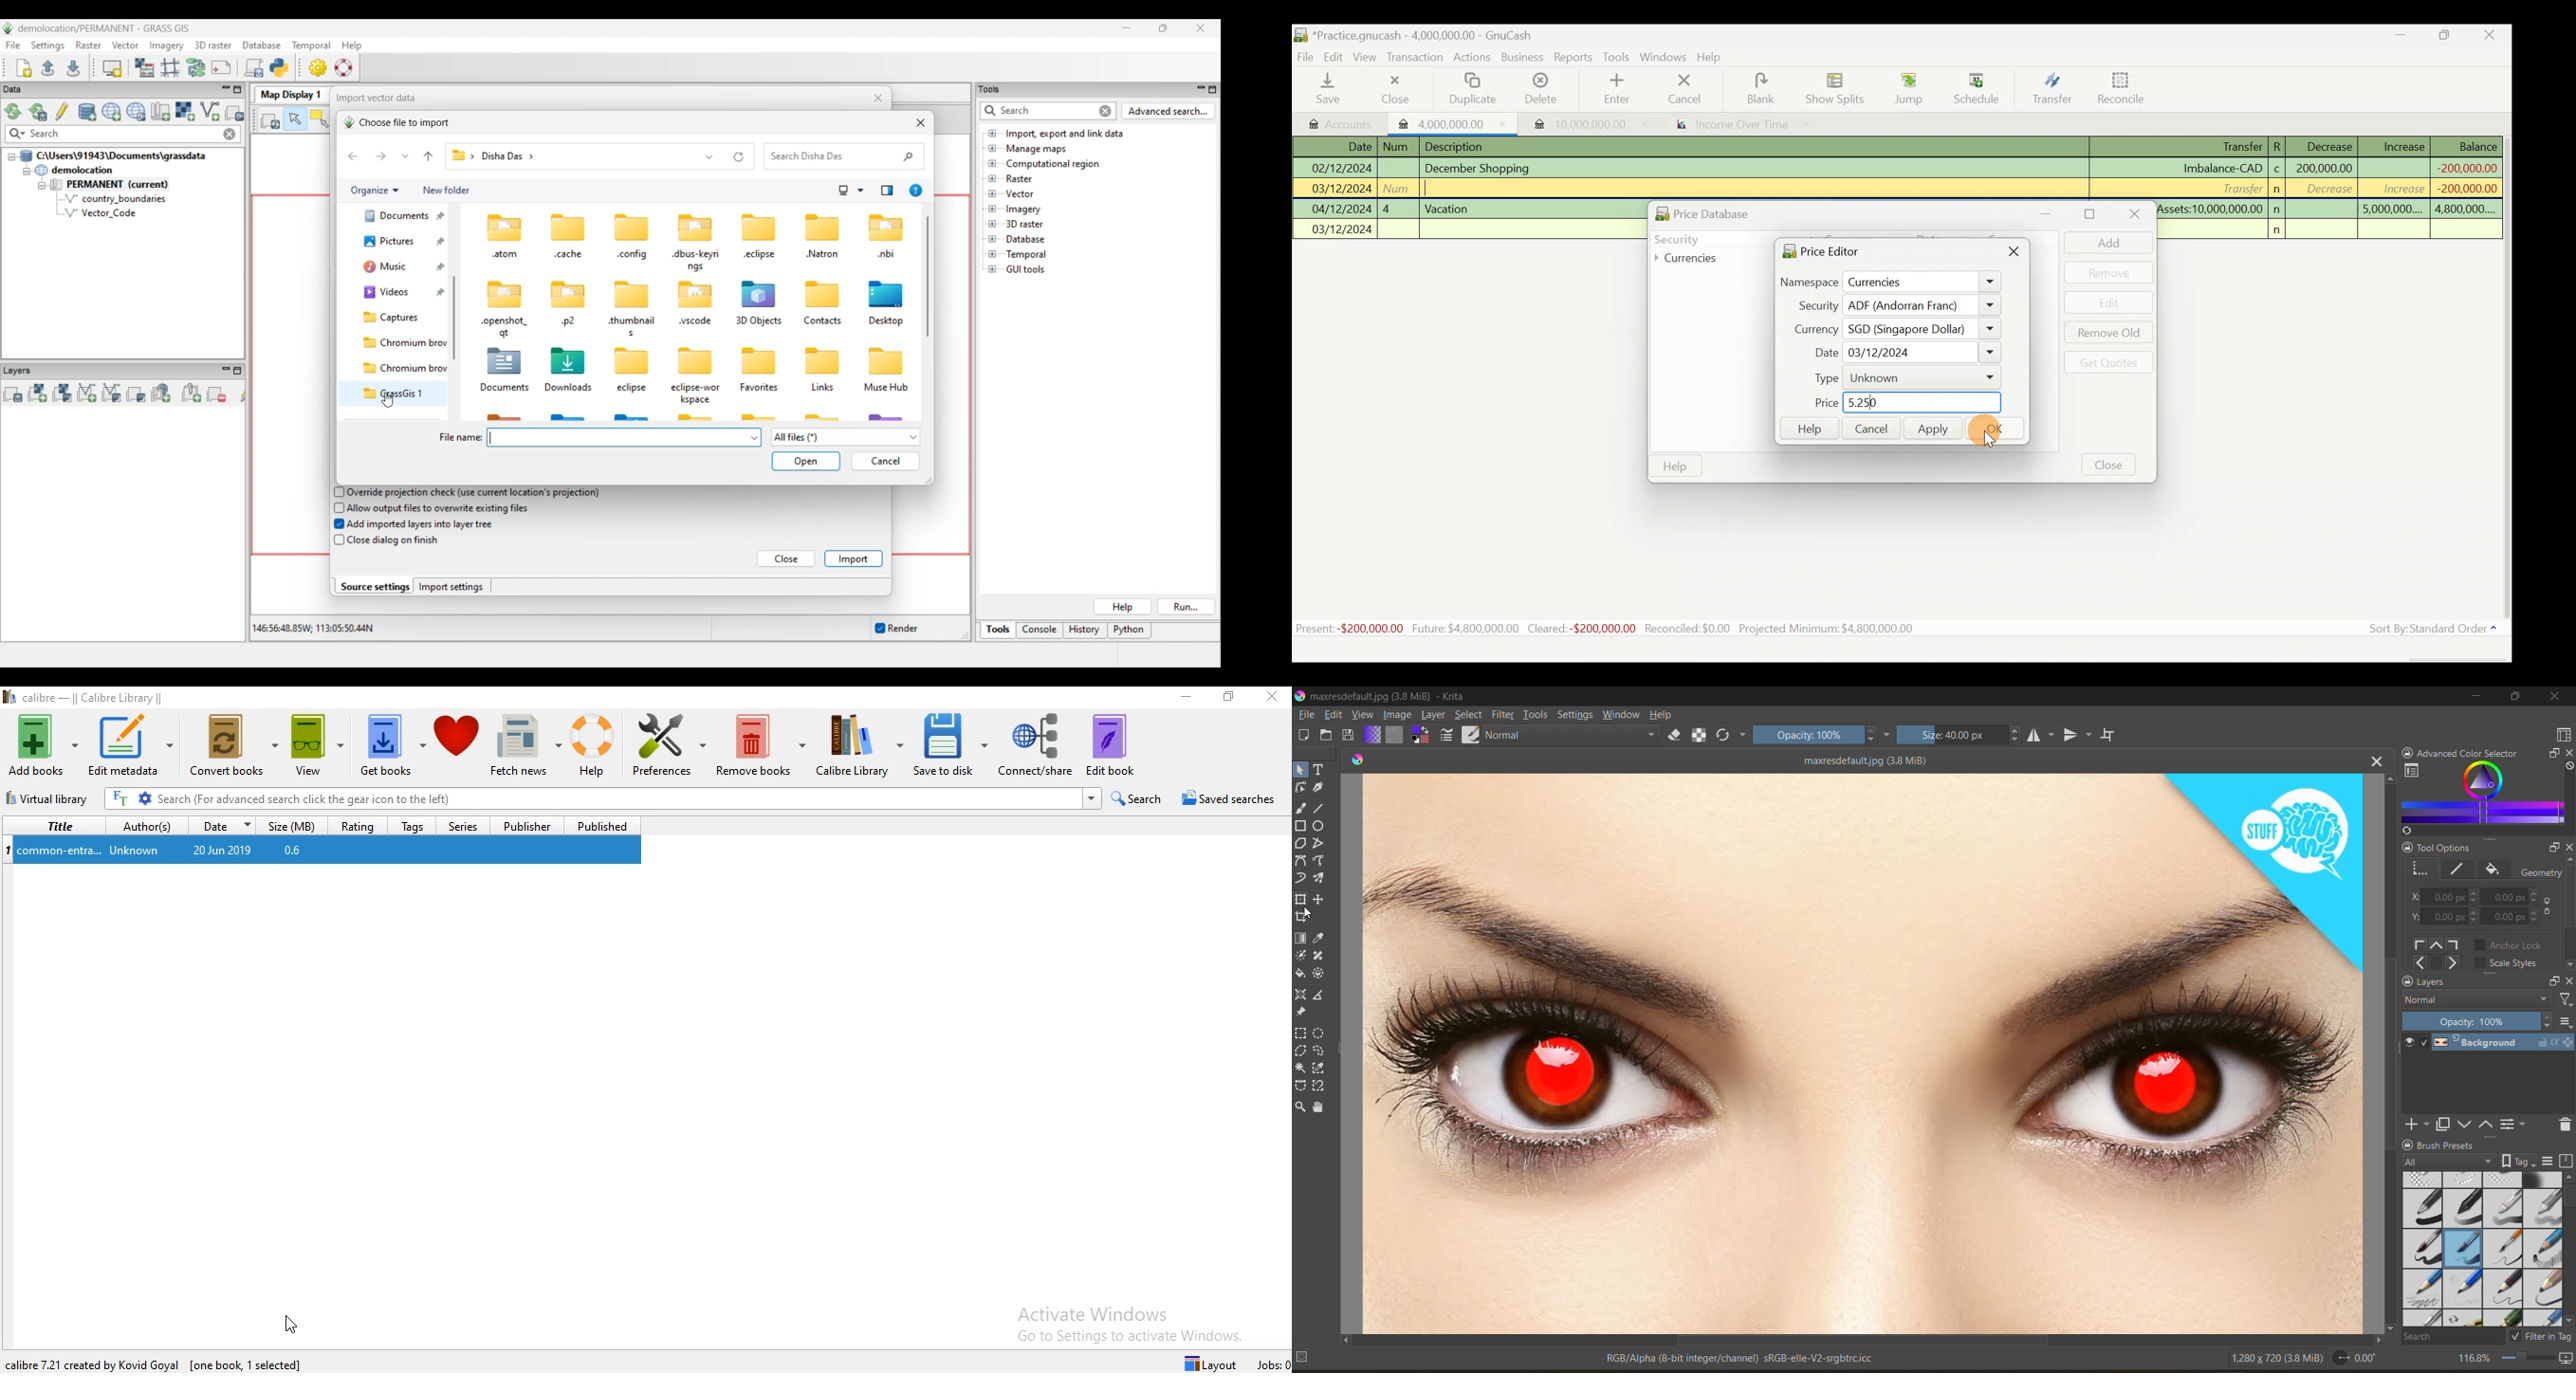  Describe the element at coordinates (130, 741) in the screenshot. I see `Edit Metadata` at that location.